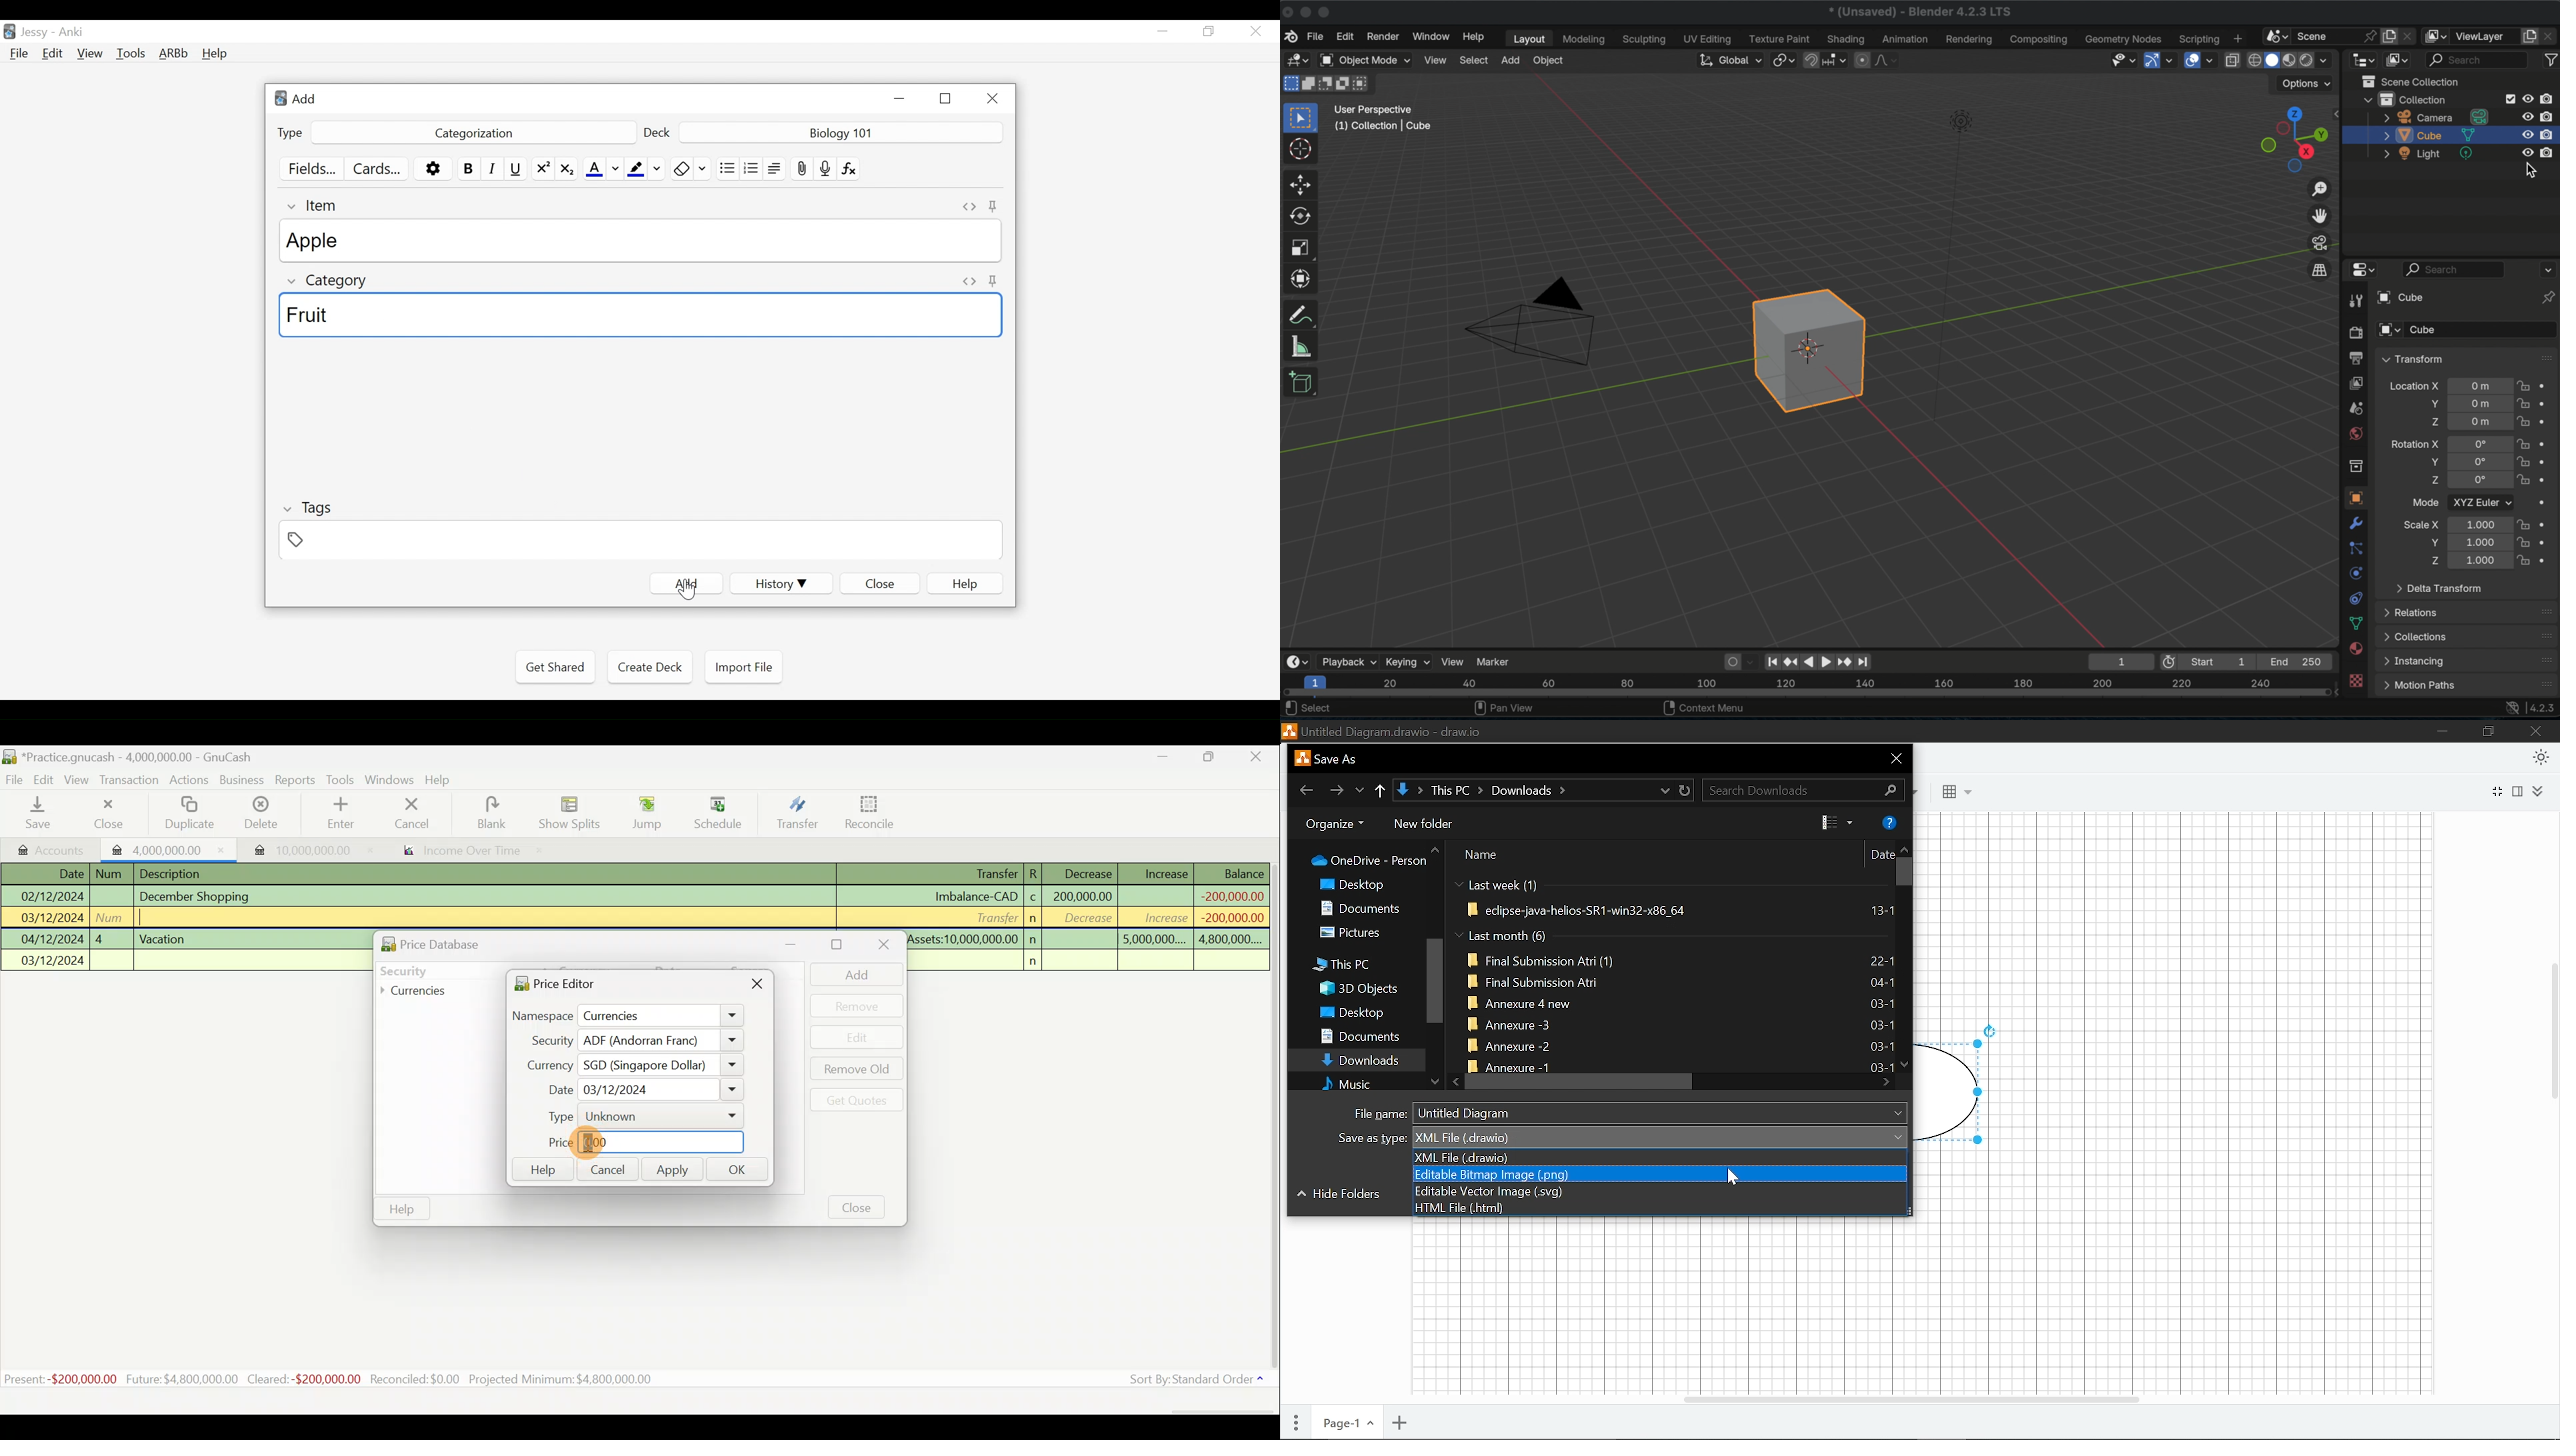 Image resolution: width=2576 pixels, height=1456 pixels. What do you see at coordinates (1474, 60) in the screenshot?
I see `select` at bounding box center [1474, 60].